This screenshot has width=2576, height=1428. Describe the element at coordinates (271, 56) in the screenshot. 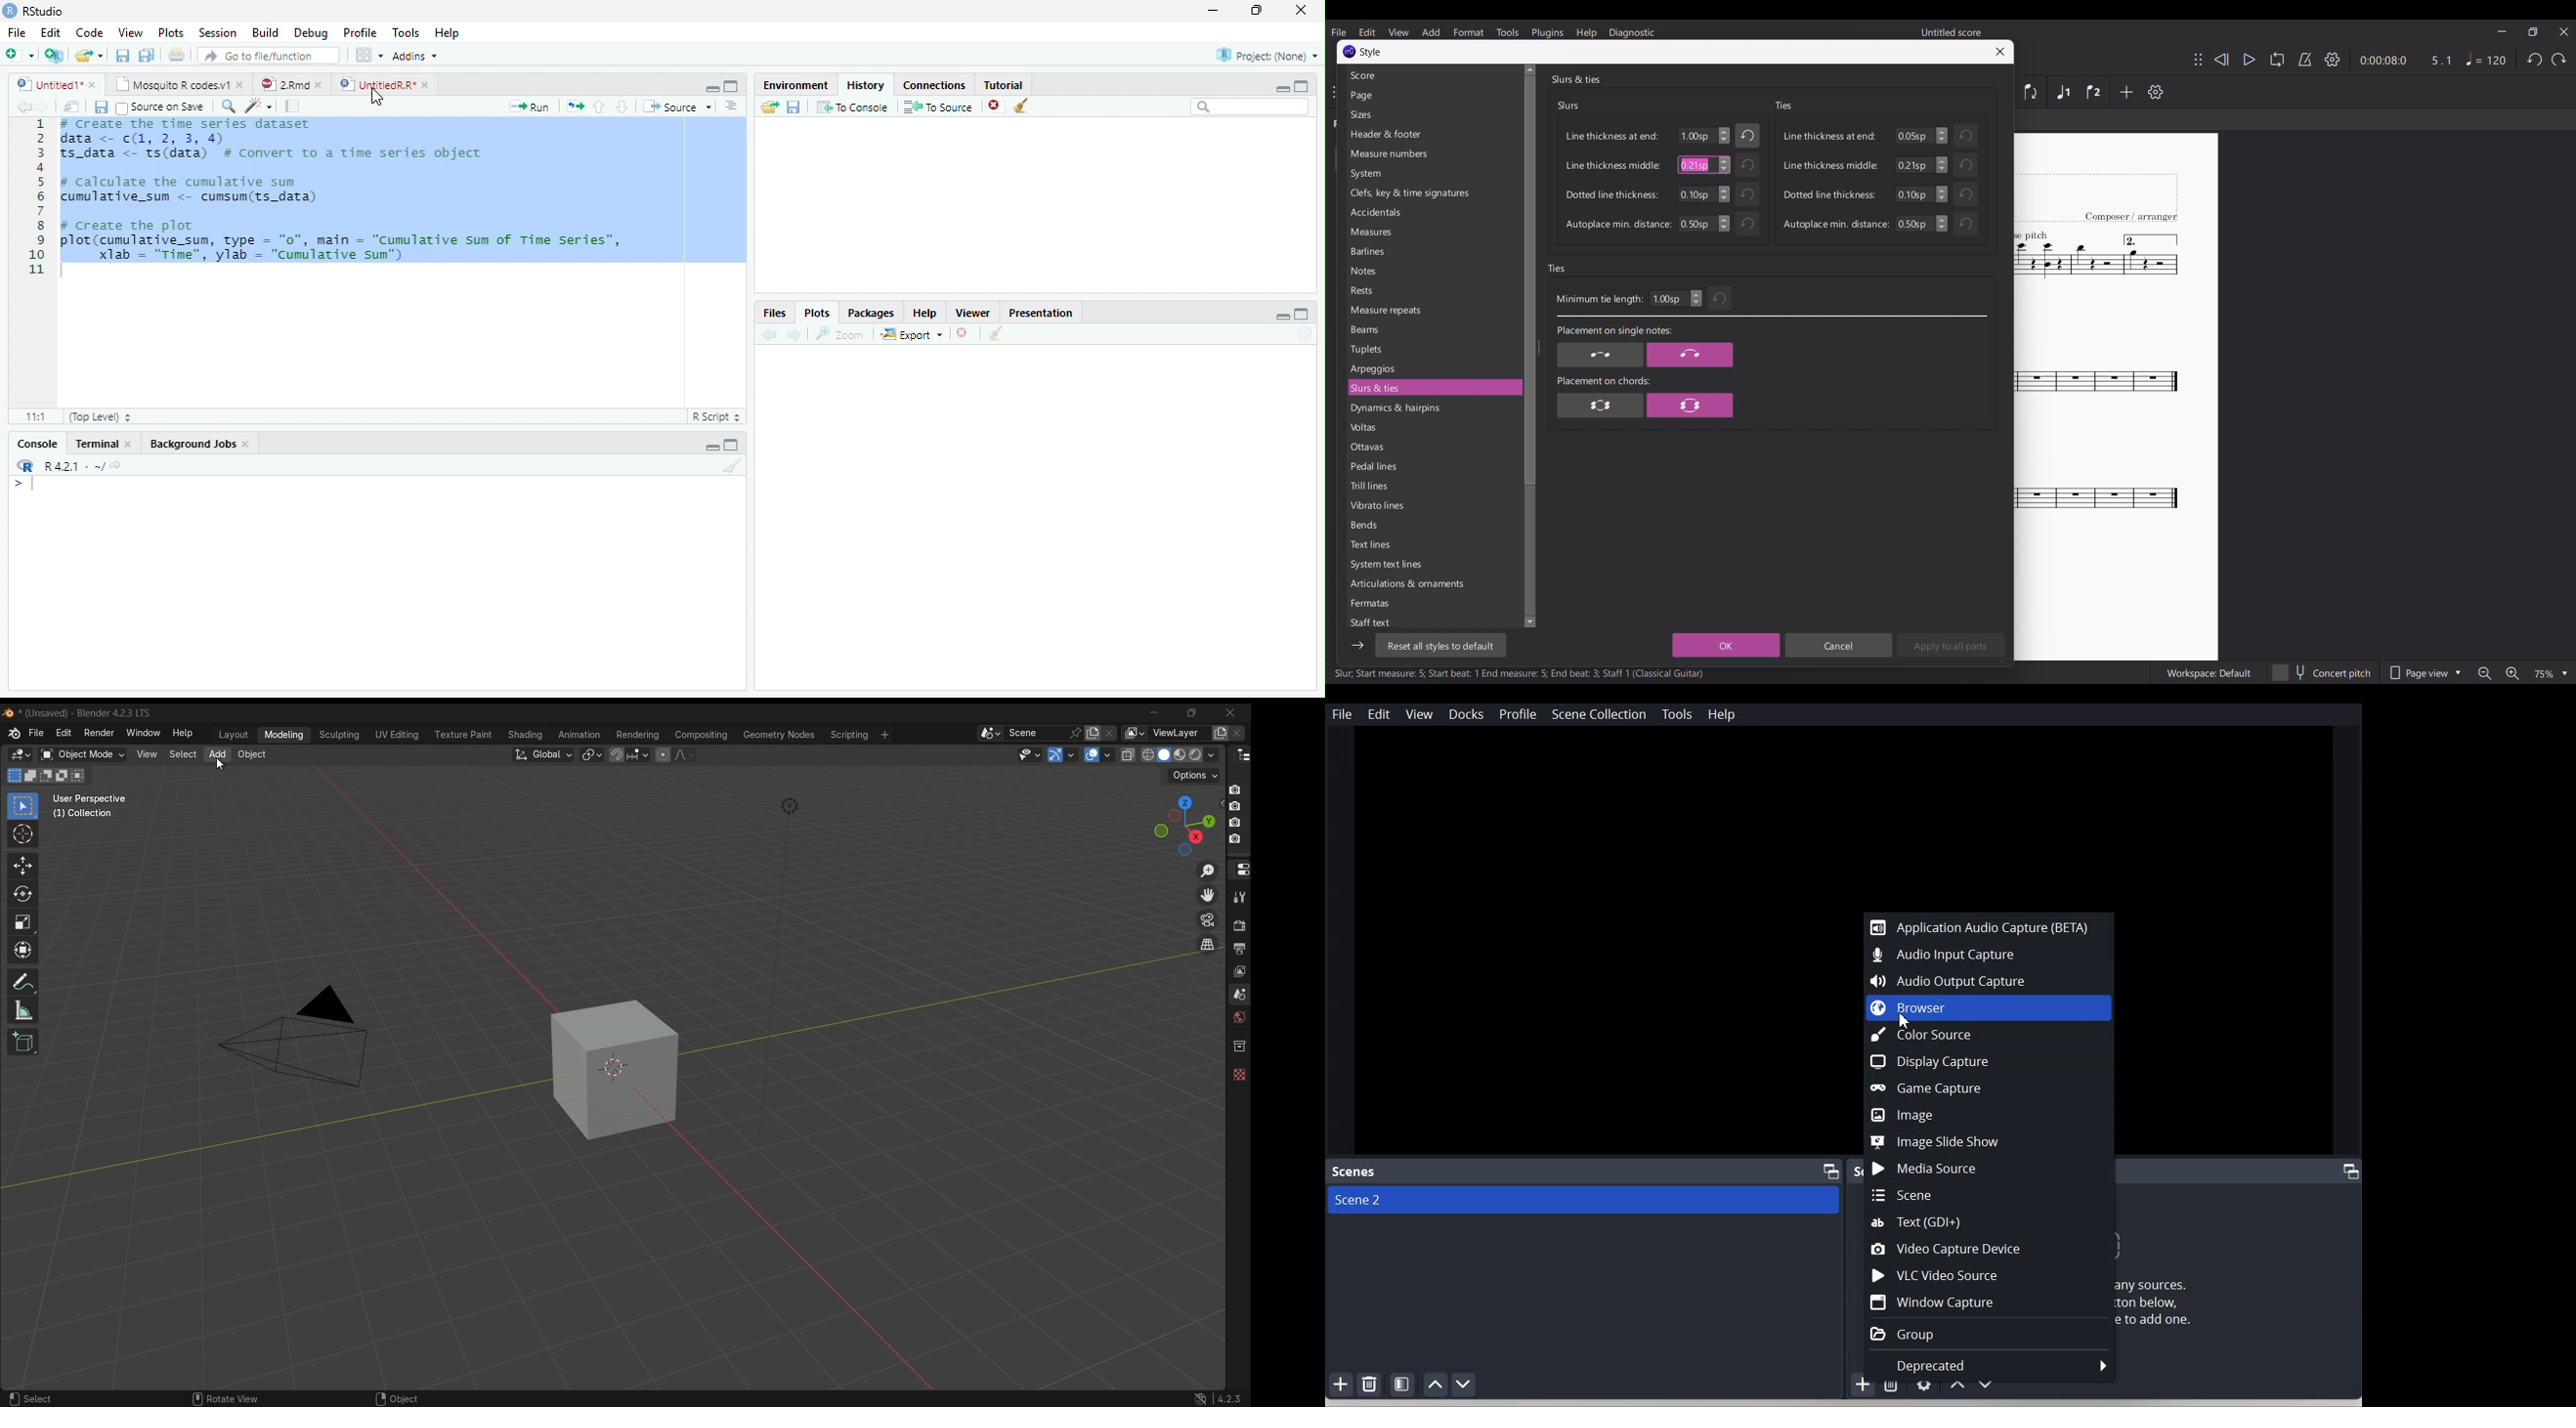

I see `Go to file/function` at that location.